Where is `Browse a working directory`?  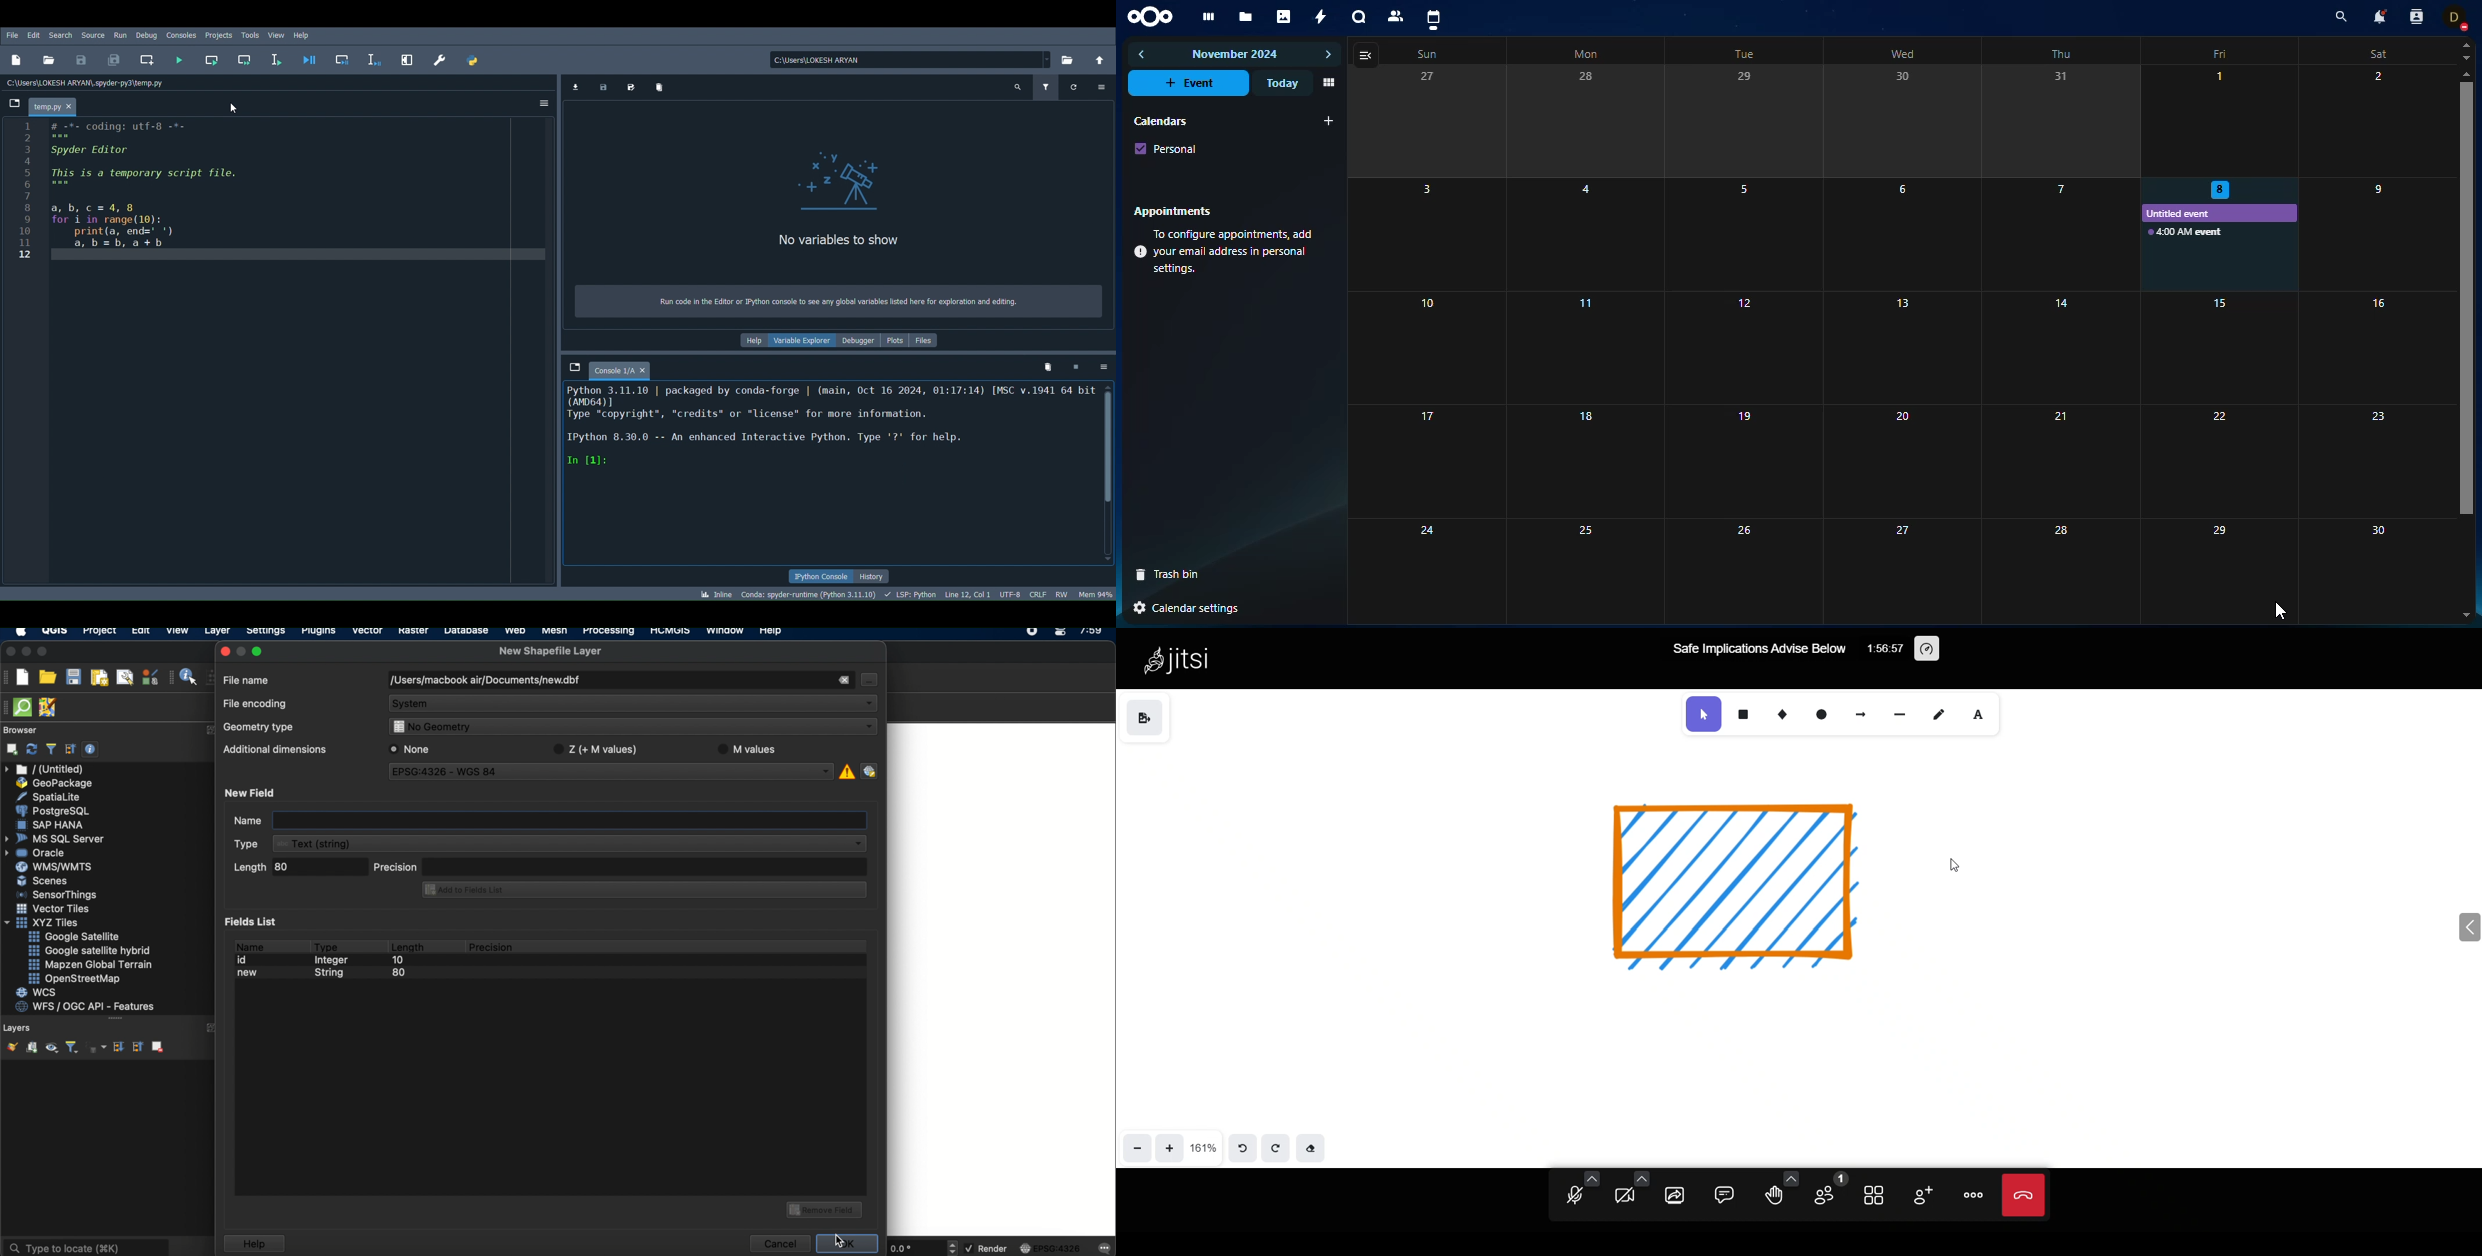
Browse a working directory is located at coordinates (1072, 62).